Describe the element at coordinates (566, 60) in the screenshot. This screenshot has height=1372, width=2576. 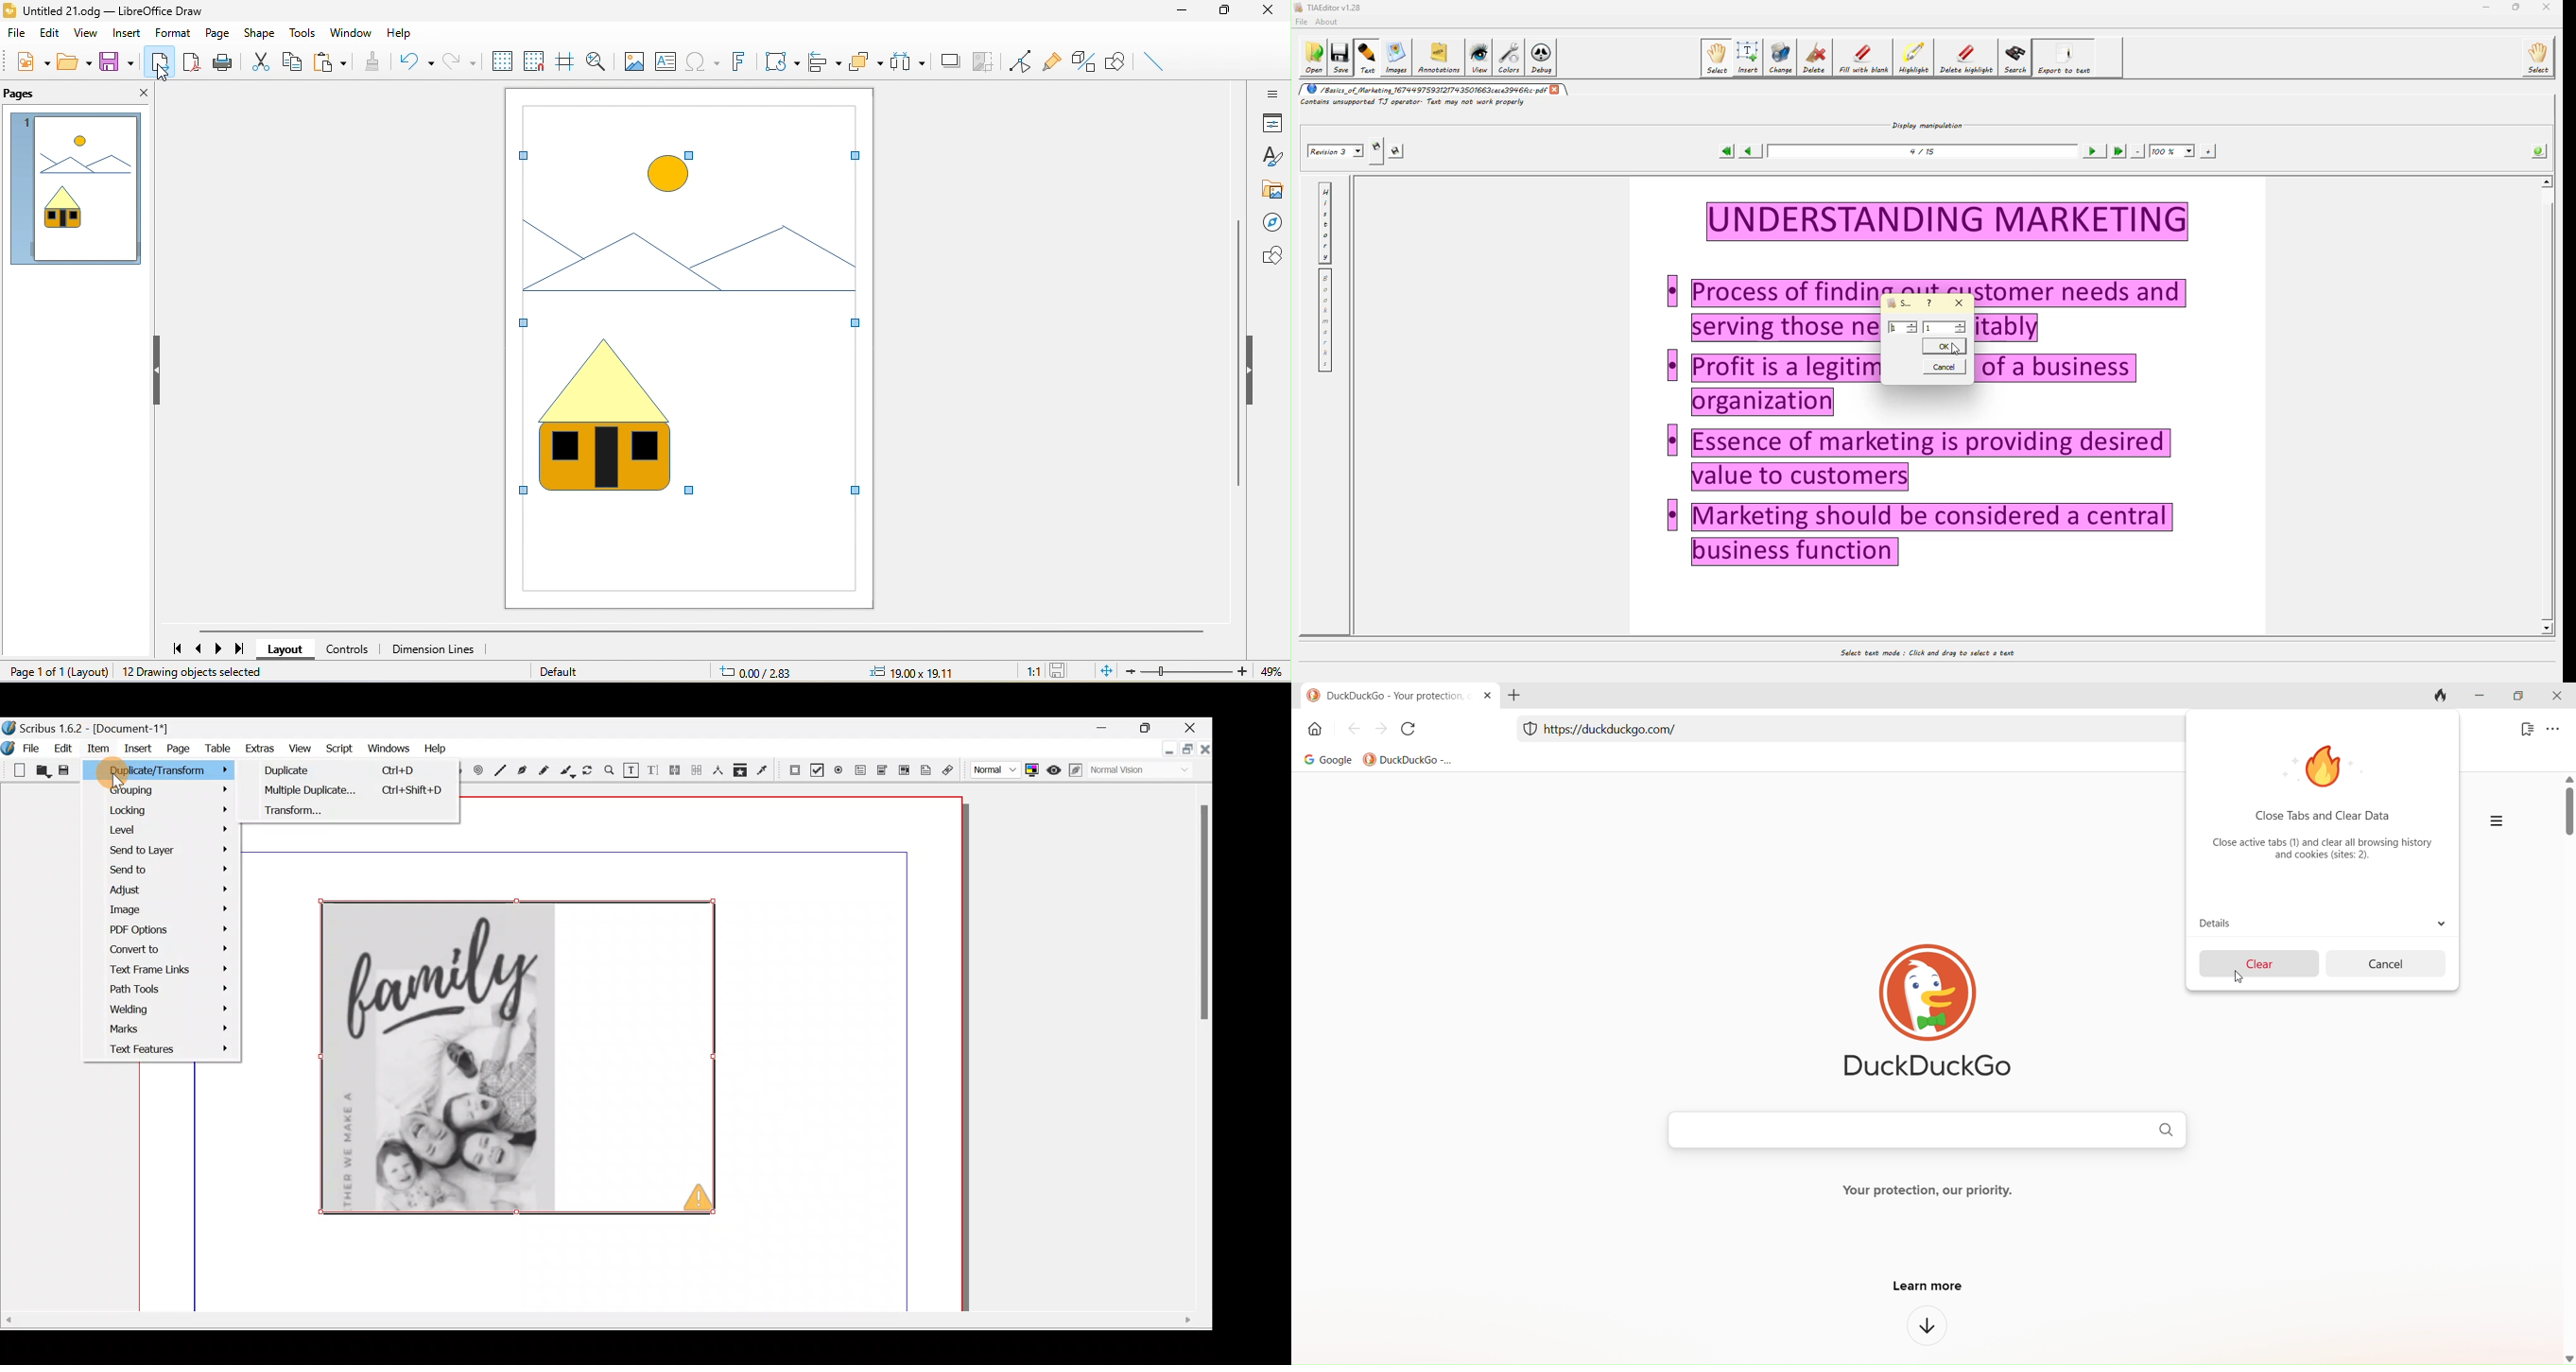
I see `helplines while moving` at that location.